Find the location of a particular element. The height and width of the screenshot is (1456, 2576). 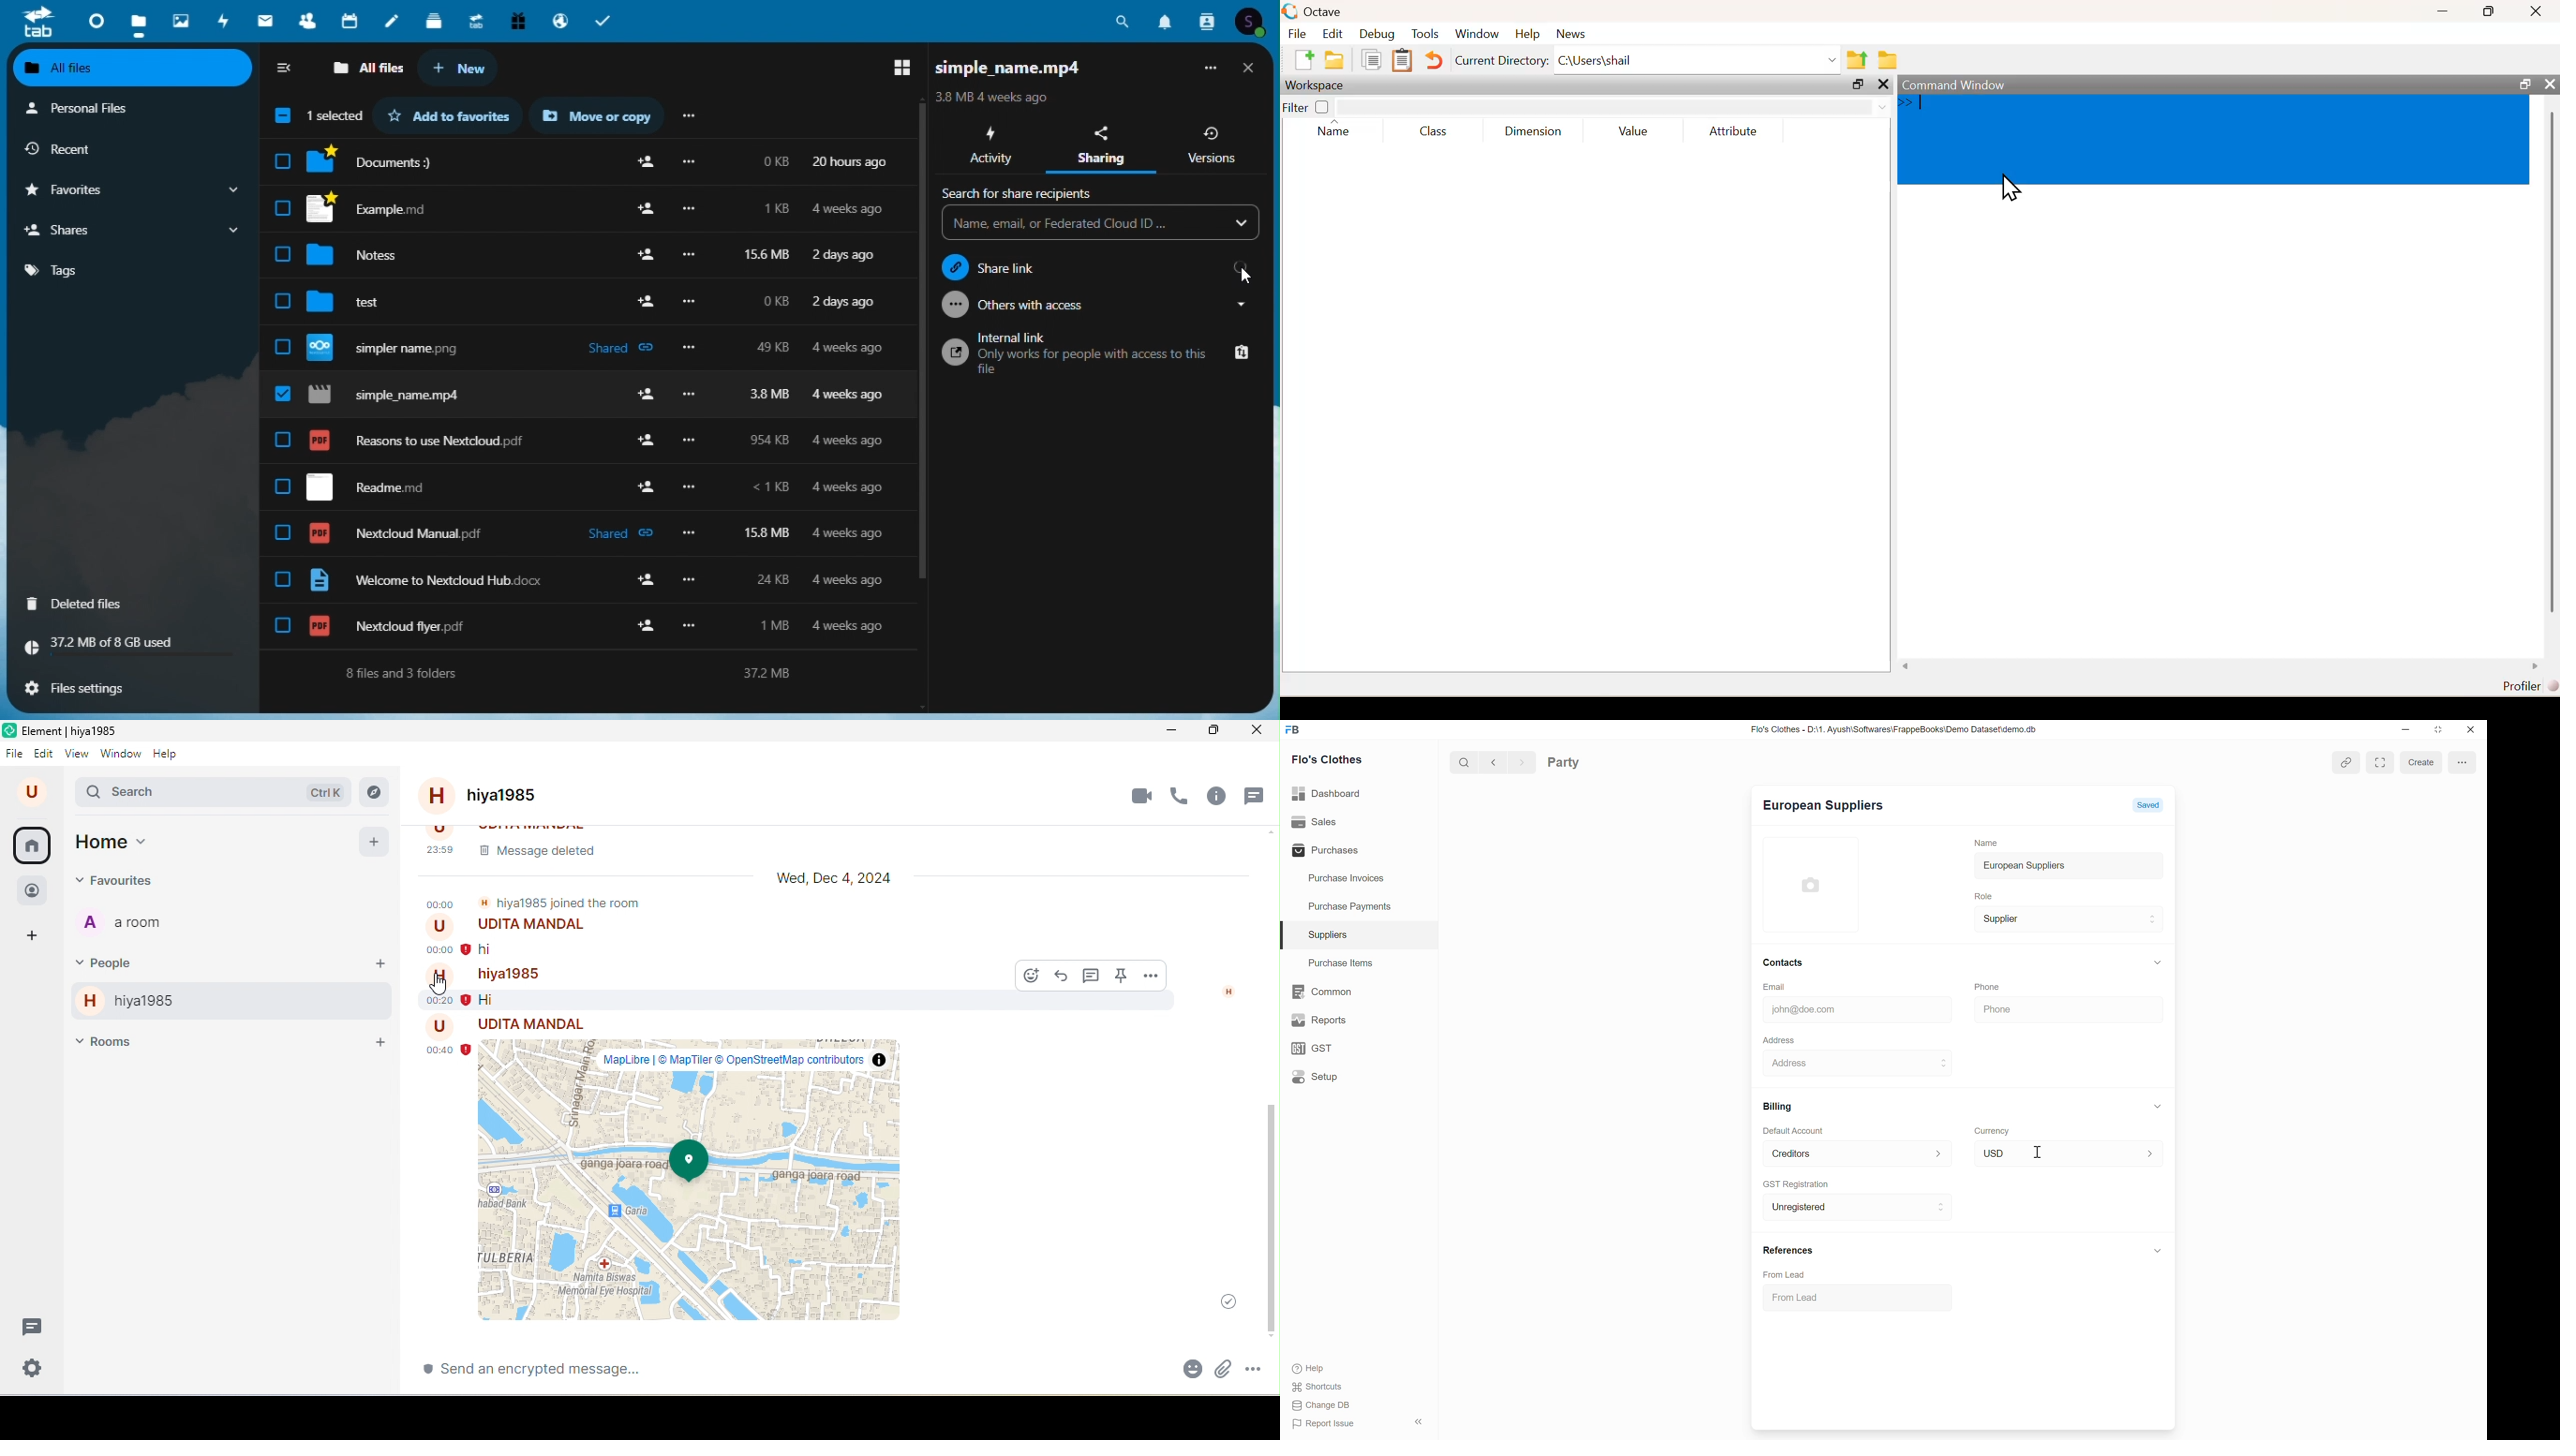

usD is located at coordinates (1994, 1152).